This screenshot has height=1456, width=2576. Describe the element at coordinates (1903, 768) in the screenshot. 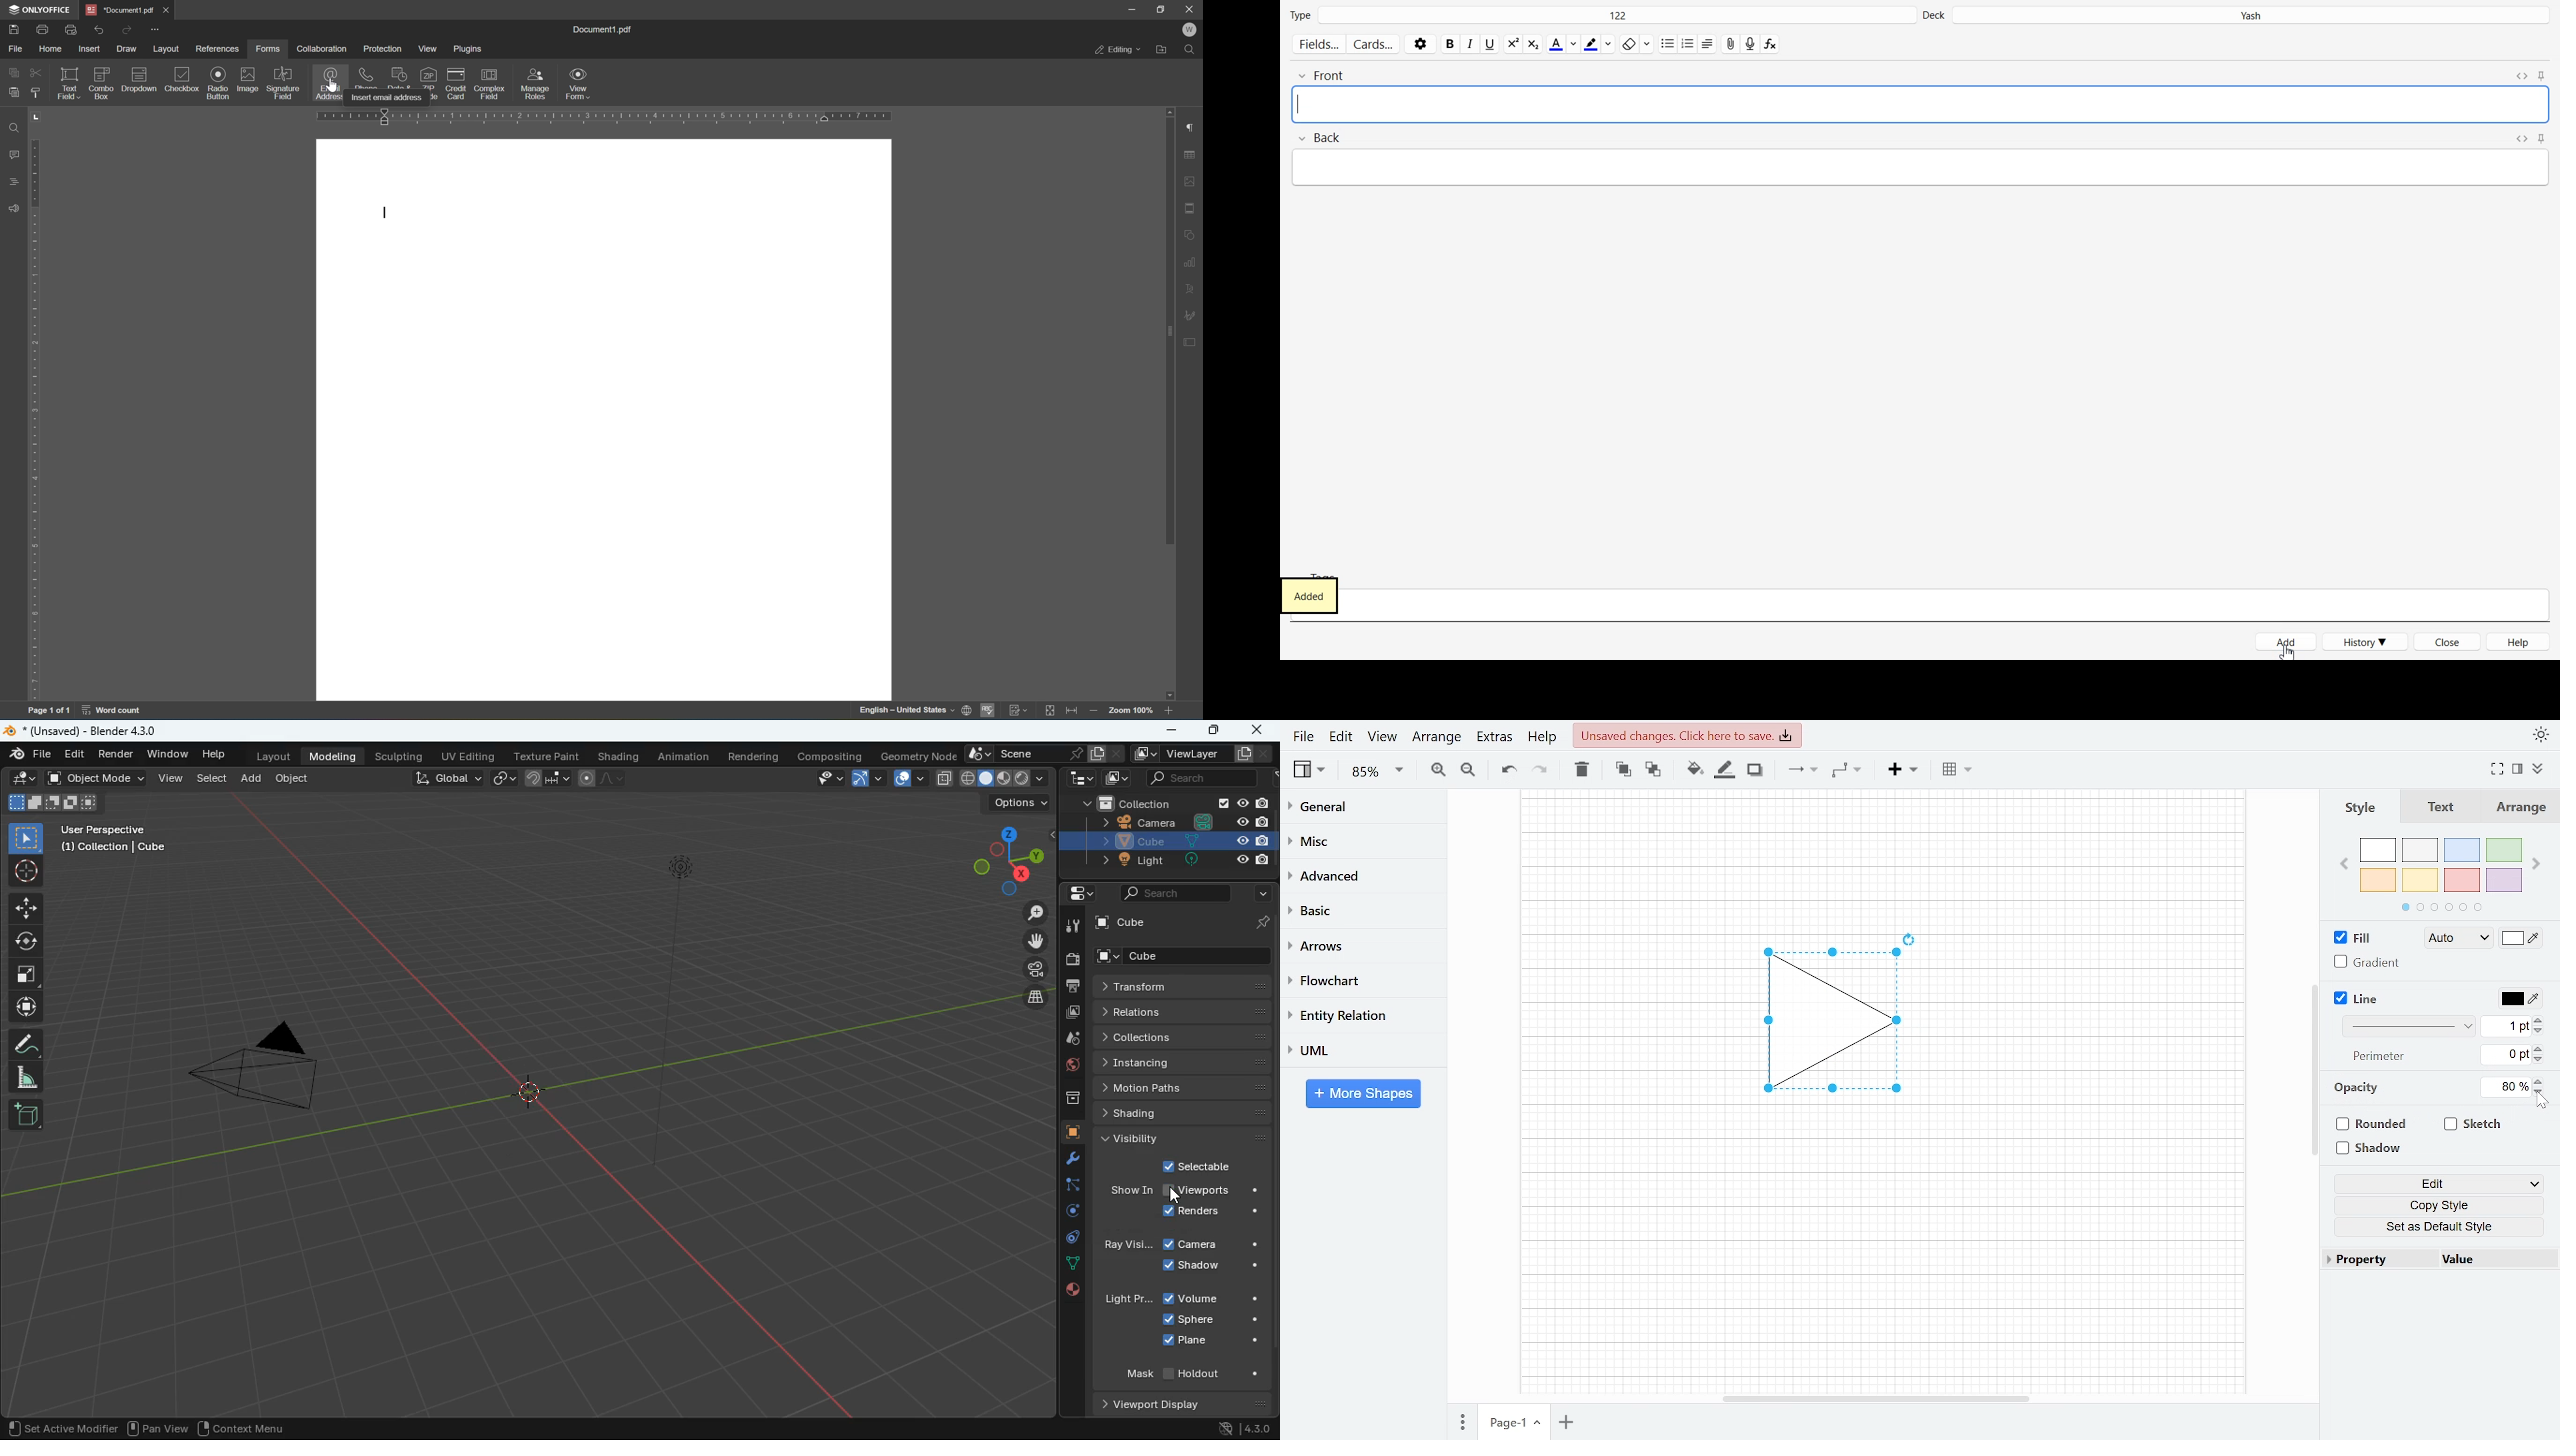

I see `Insert` at that location.